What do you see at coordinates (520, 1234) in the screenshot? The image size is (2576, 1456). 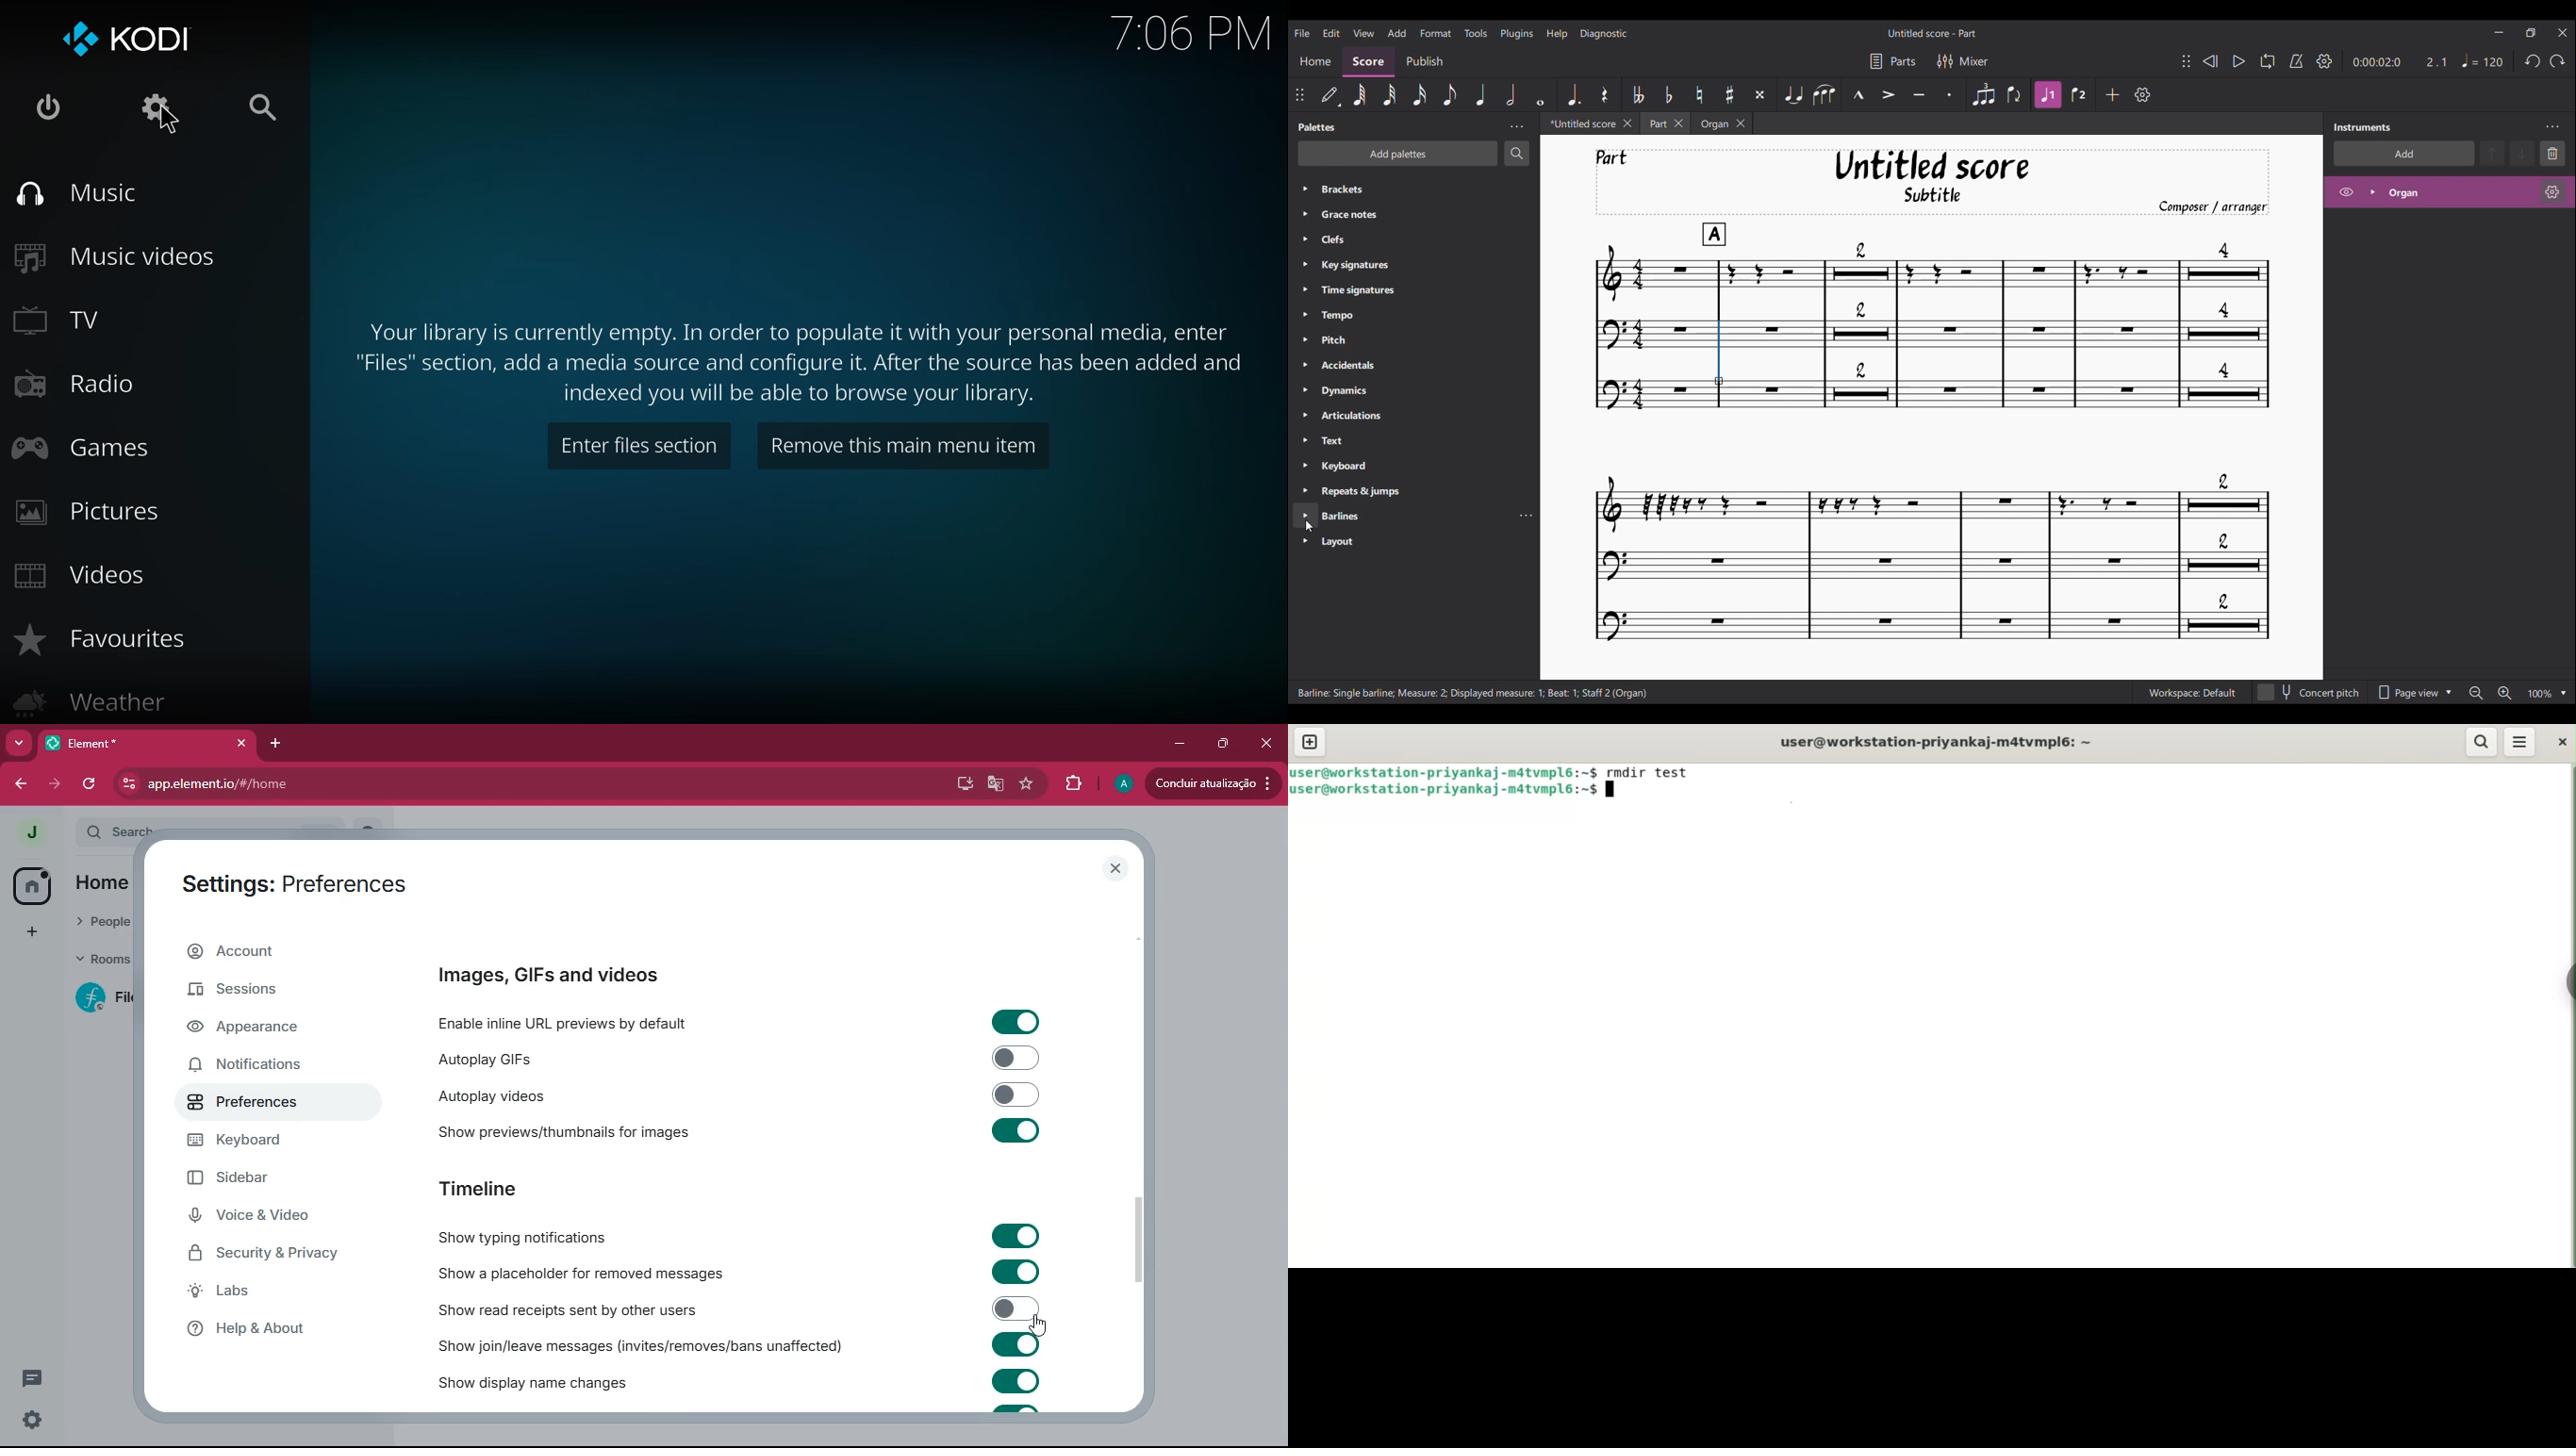 I see `show typing notifications` at bounding box center [520, 1234].